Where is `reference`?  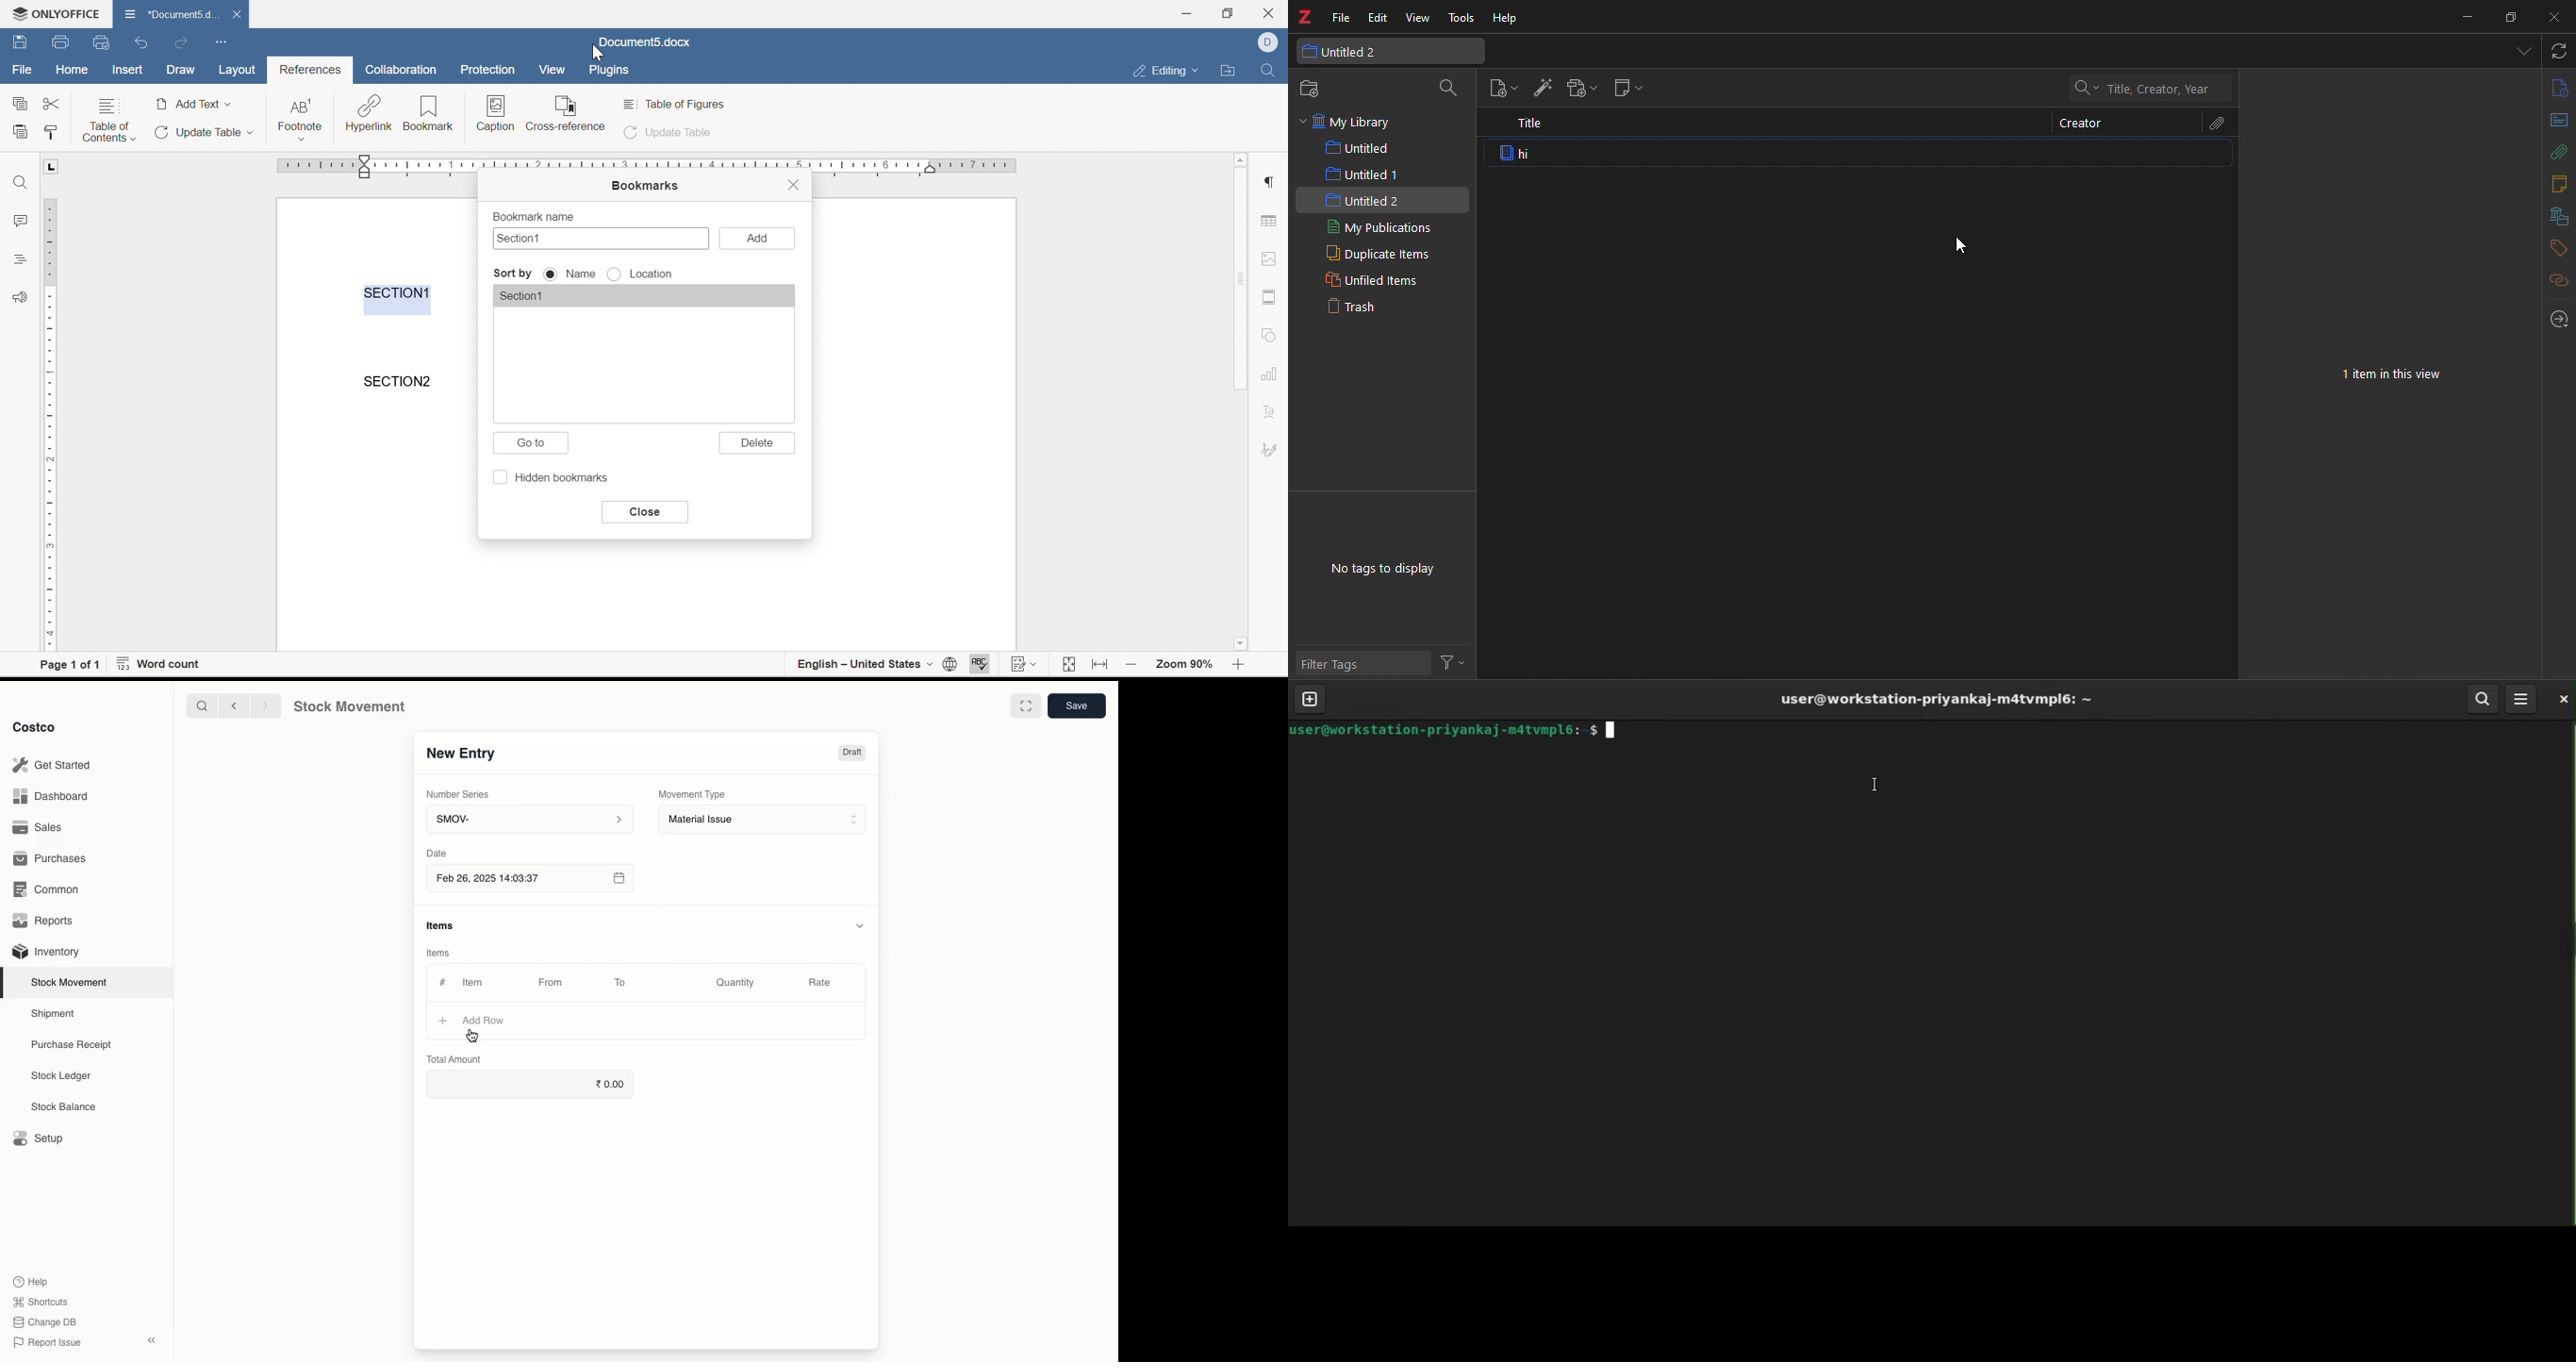 reference is located at coordinates (567, 112).